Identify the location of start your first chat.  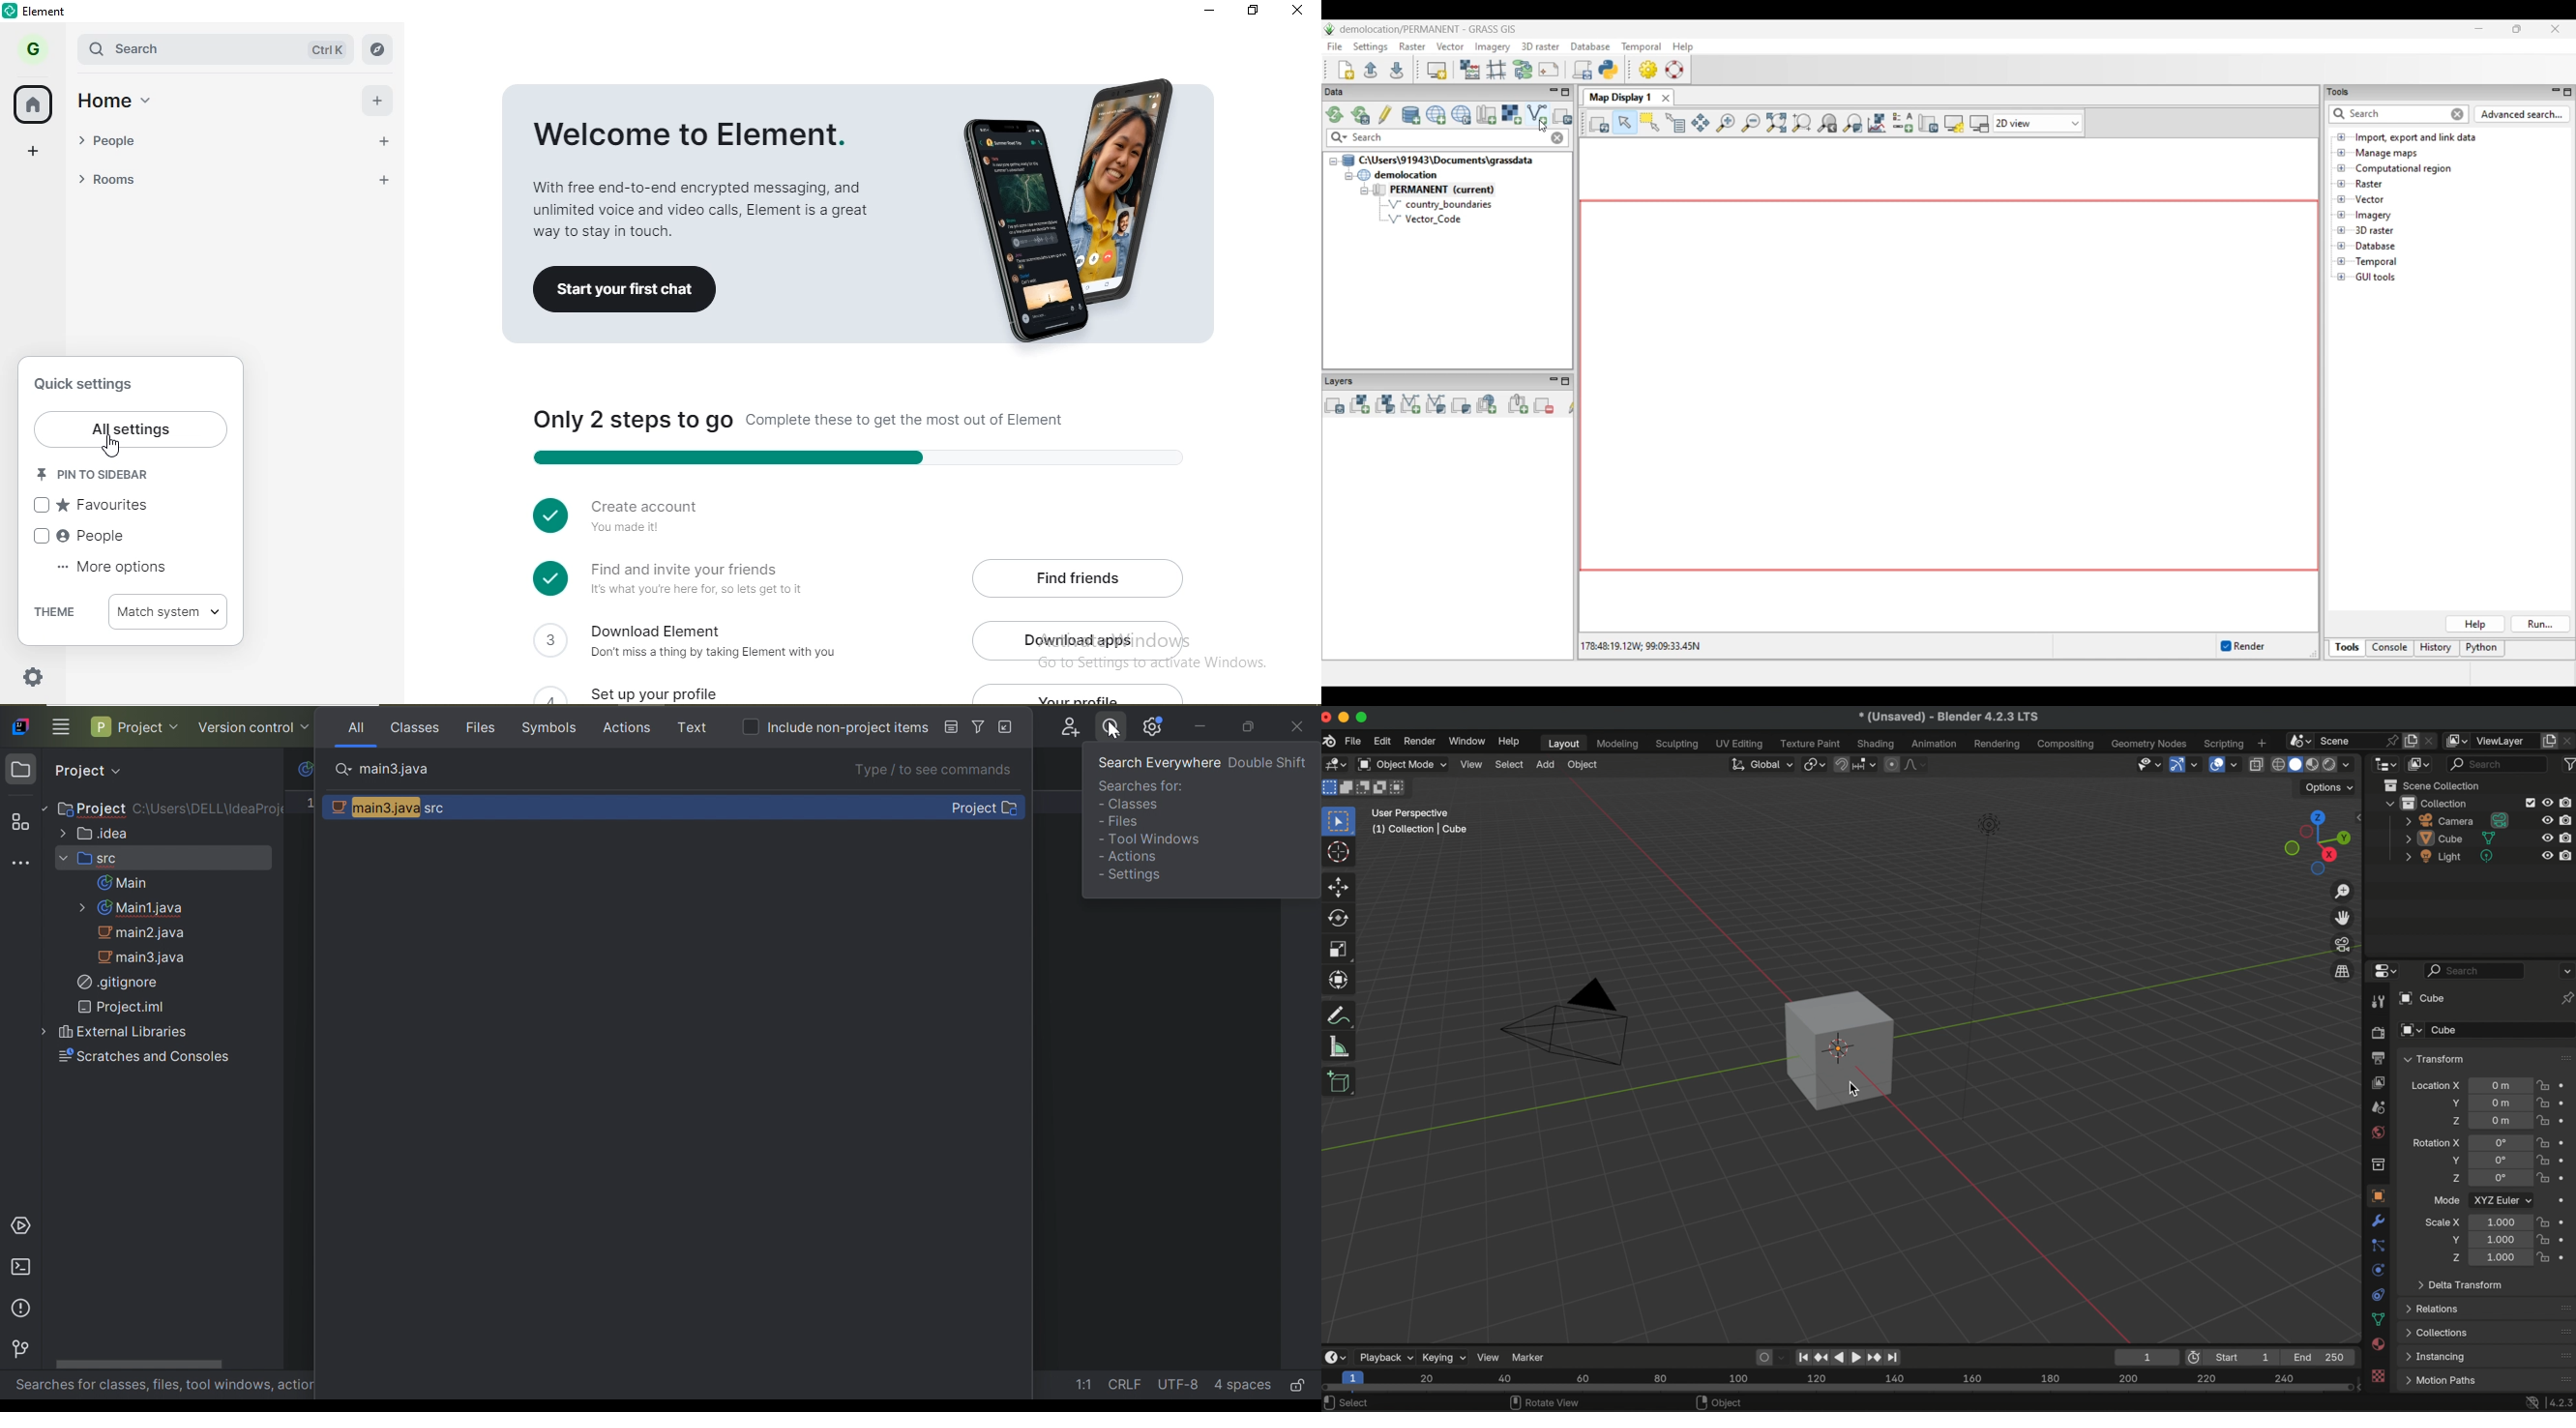
(624, 291).